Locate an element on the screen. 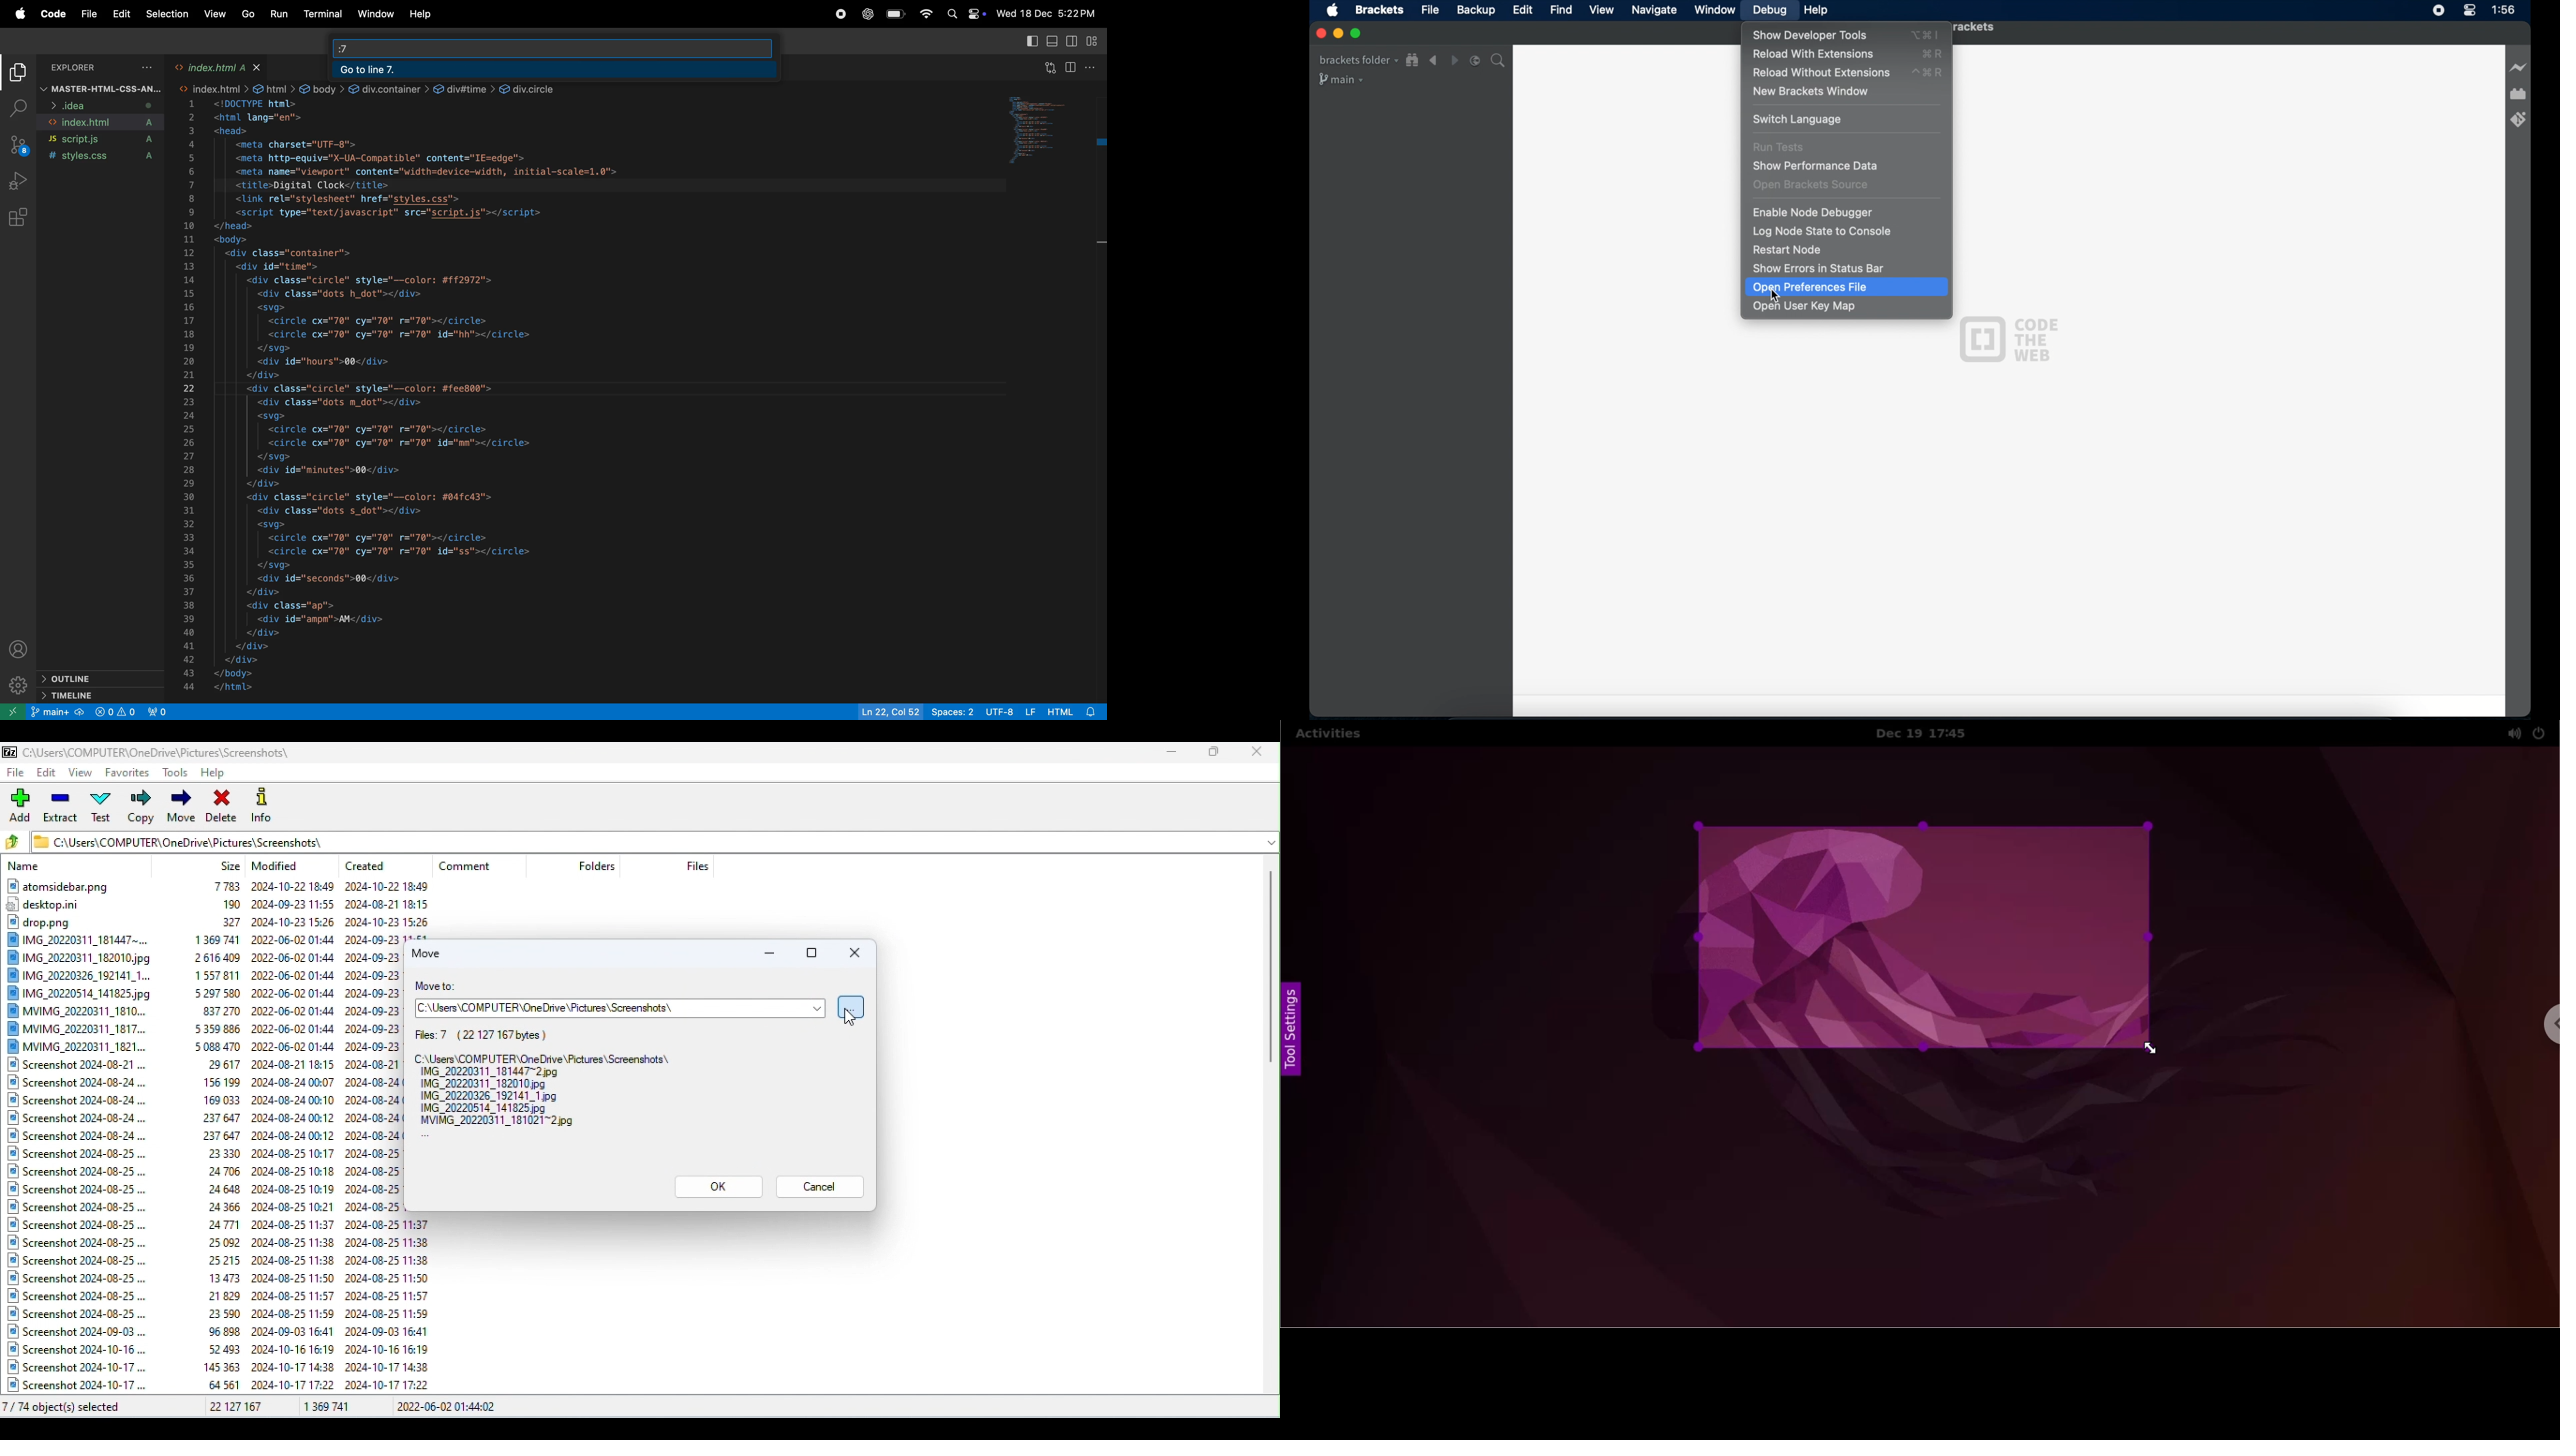  open brackets source is located at coordinates (1811, 186).